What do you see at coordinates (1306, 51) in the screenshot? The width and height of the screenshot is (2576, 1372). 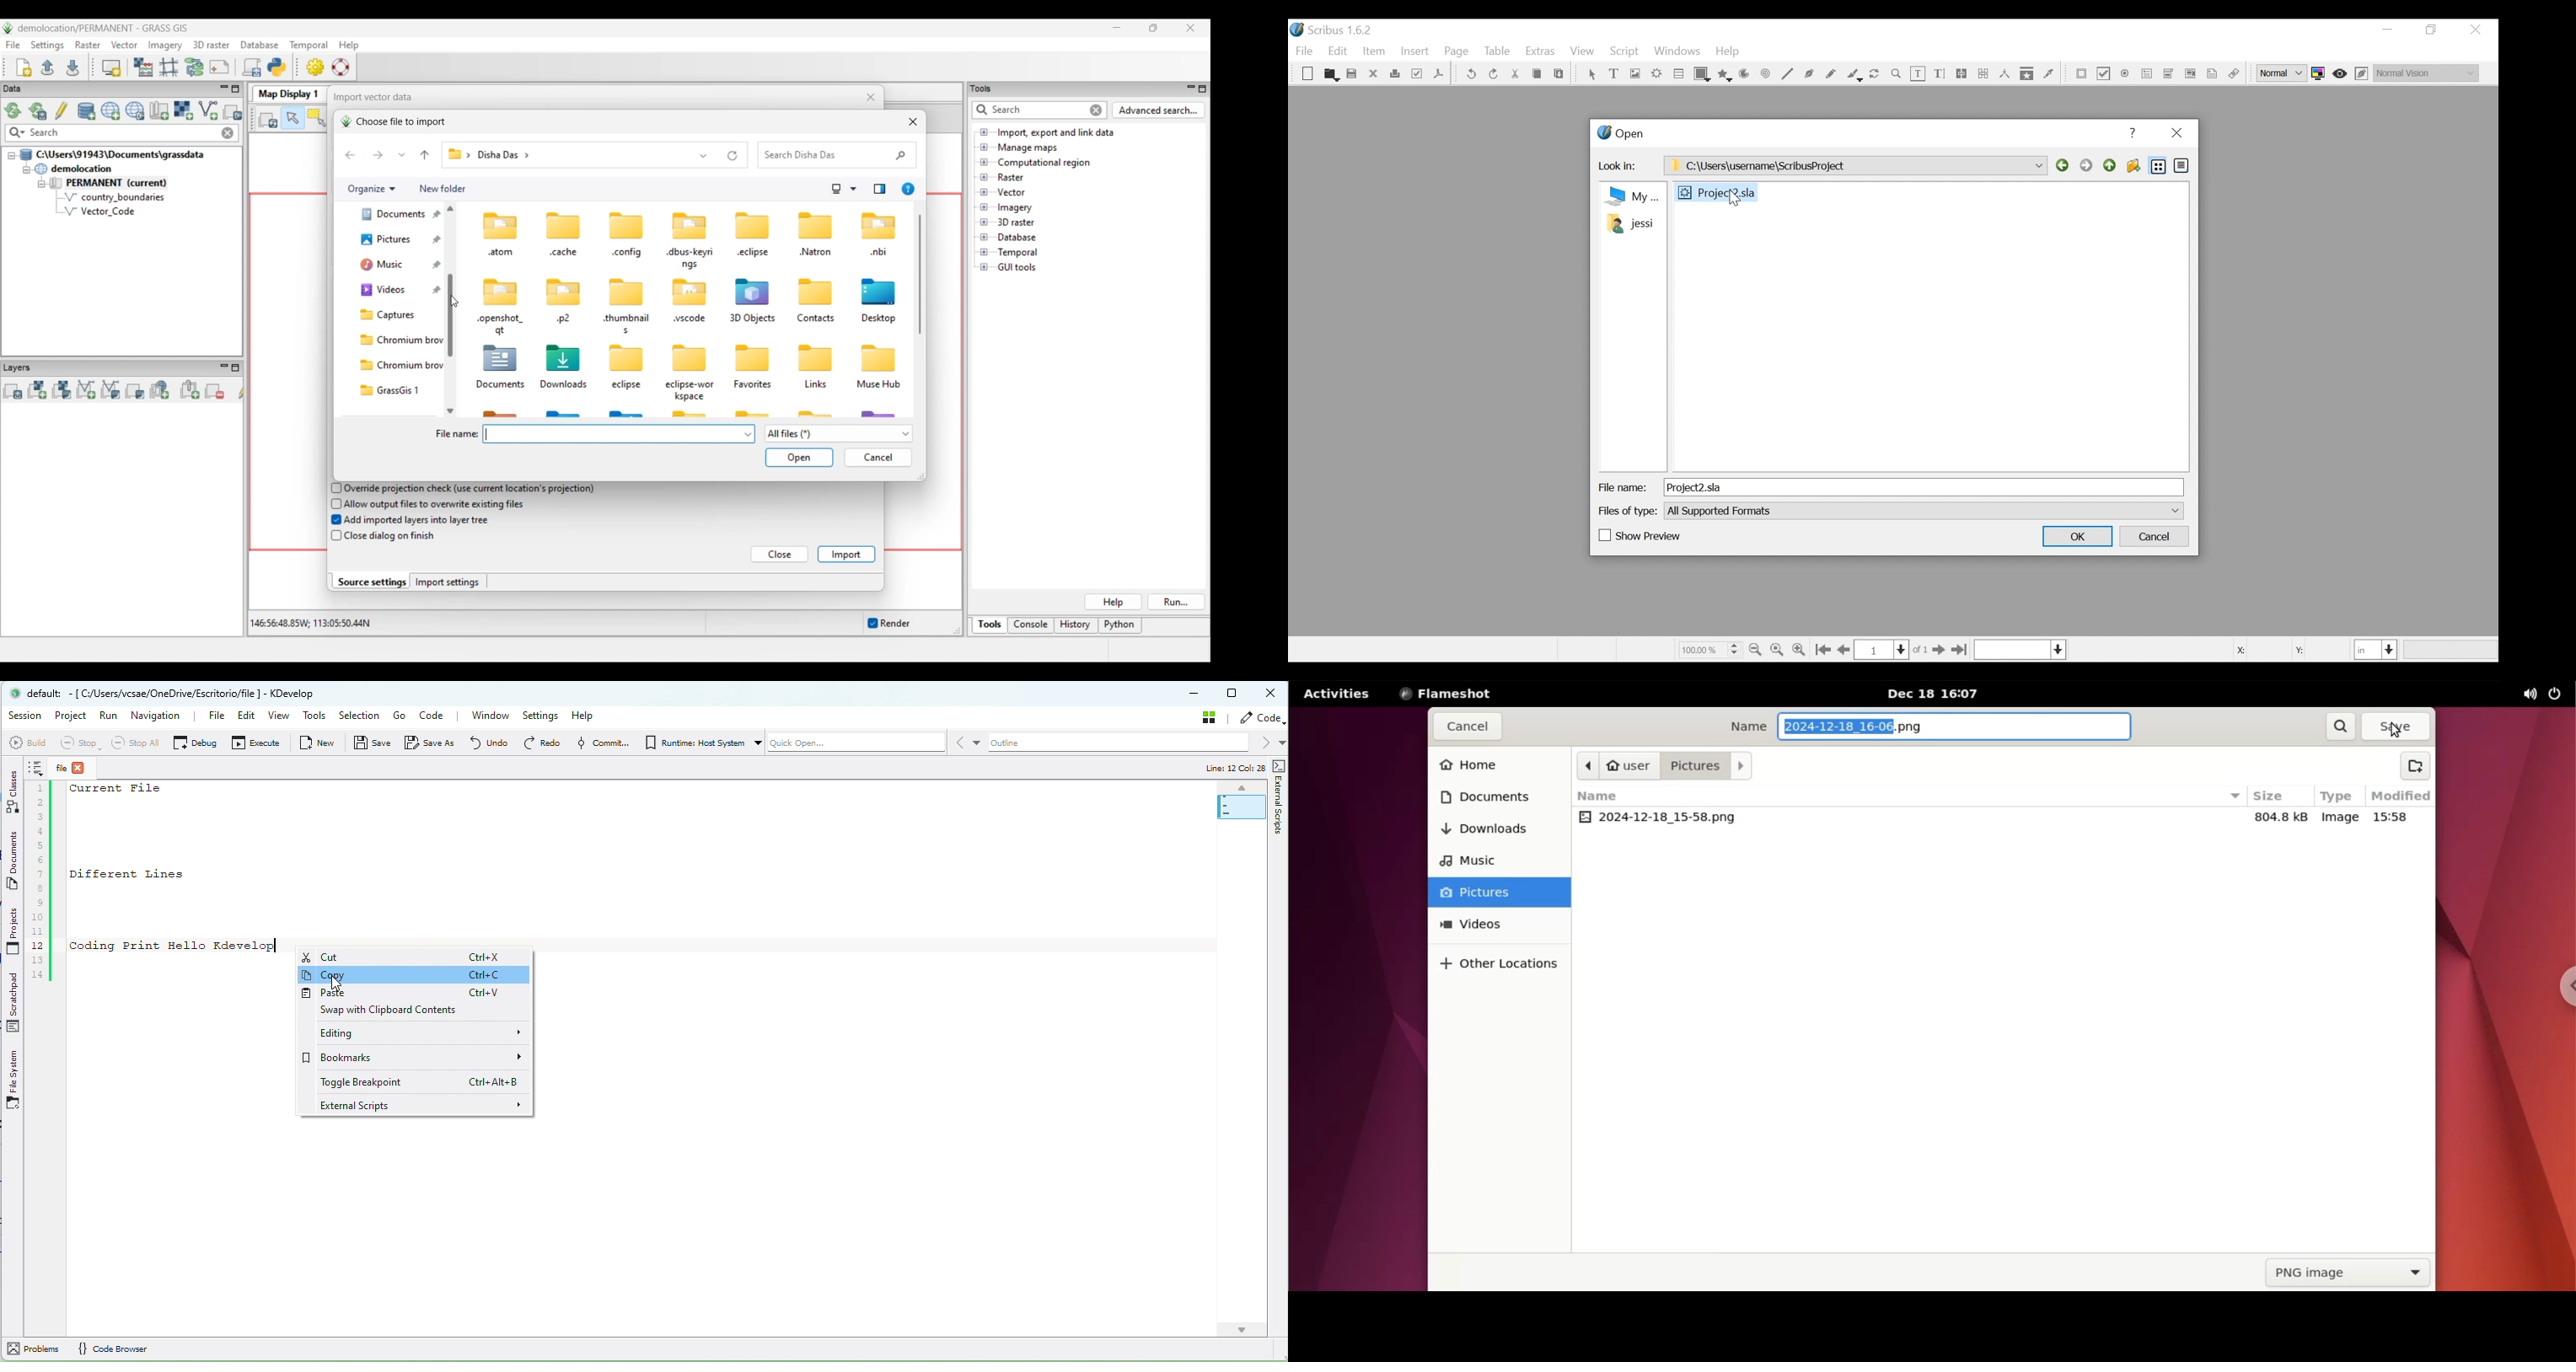 I see `File` at bounding box center [1306, 51].